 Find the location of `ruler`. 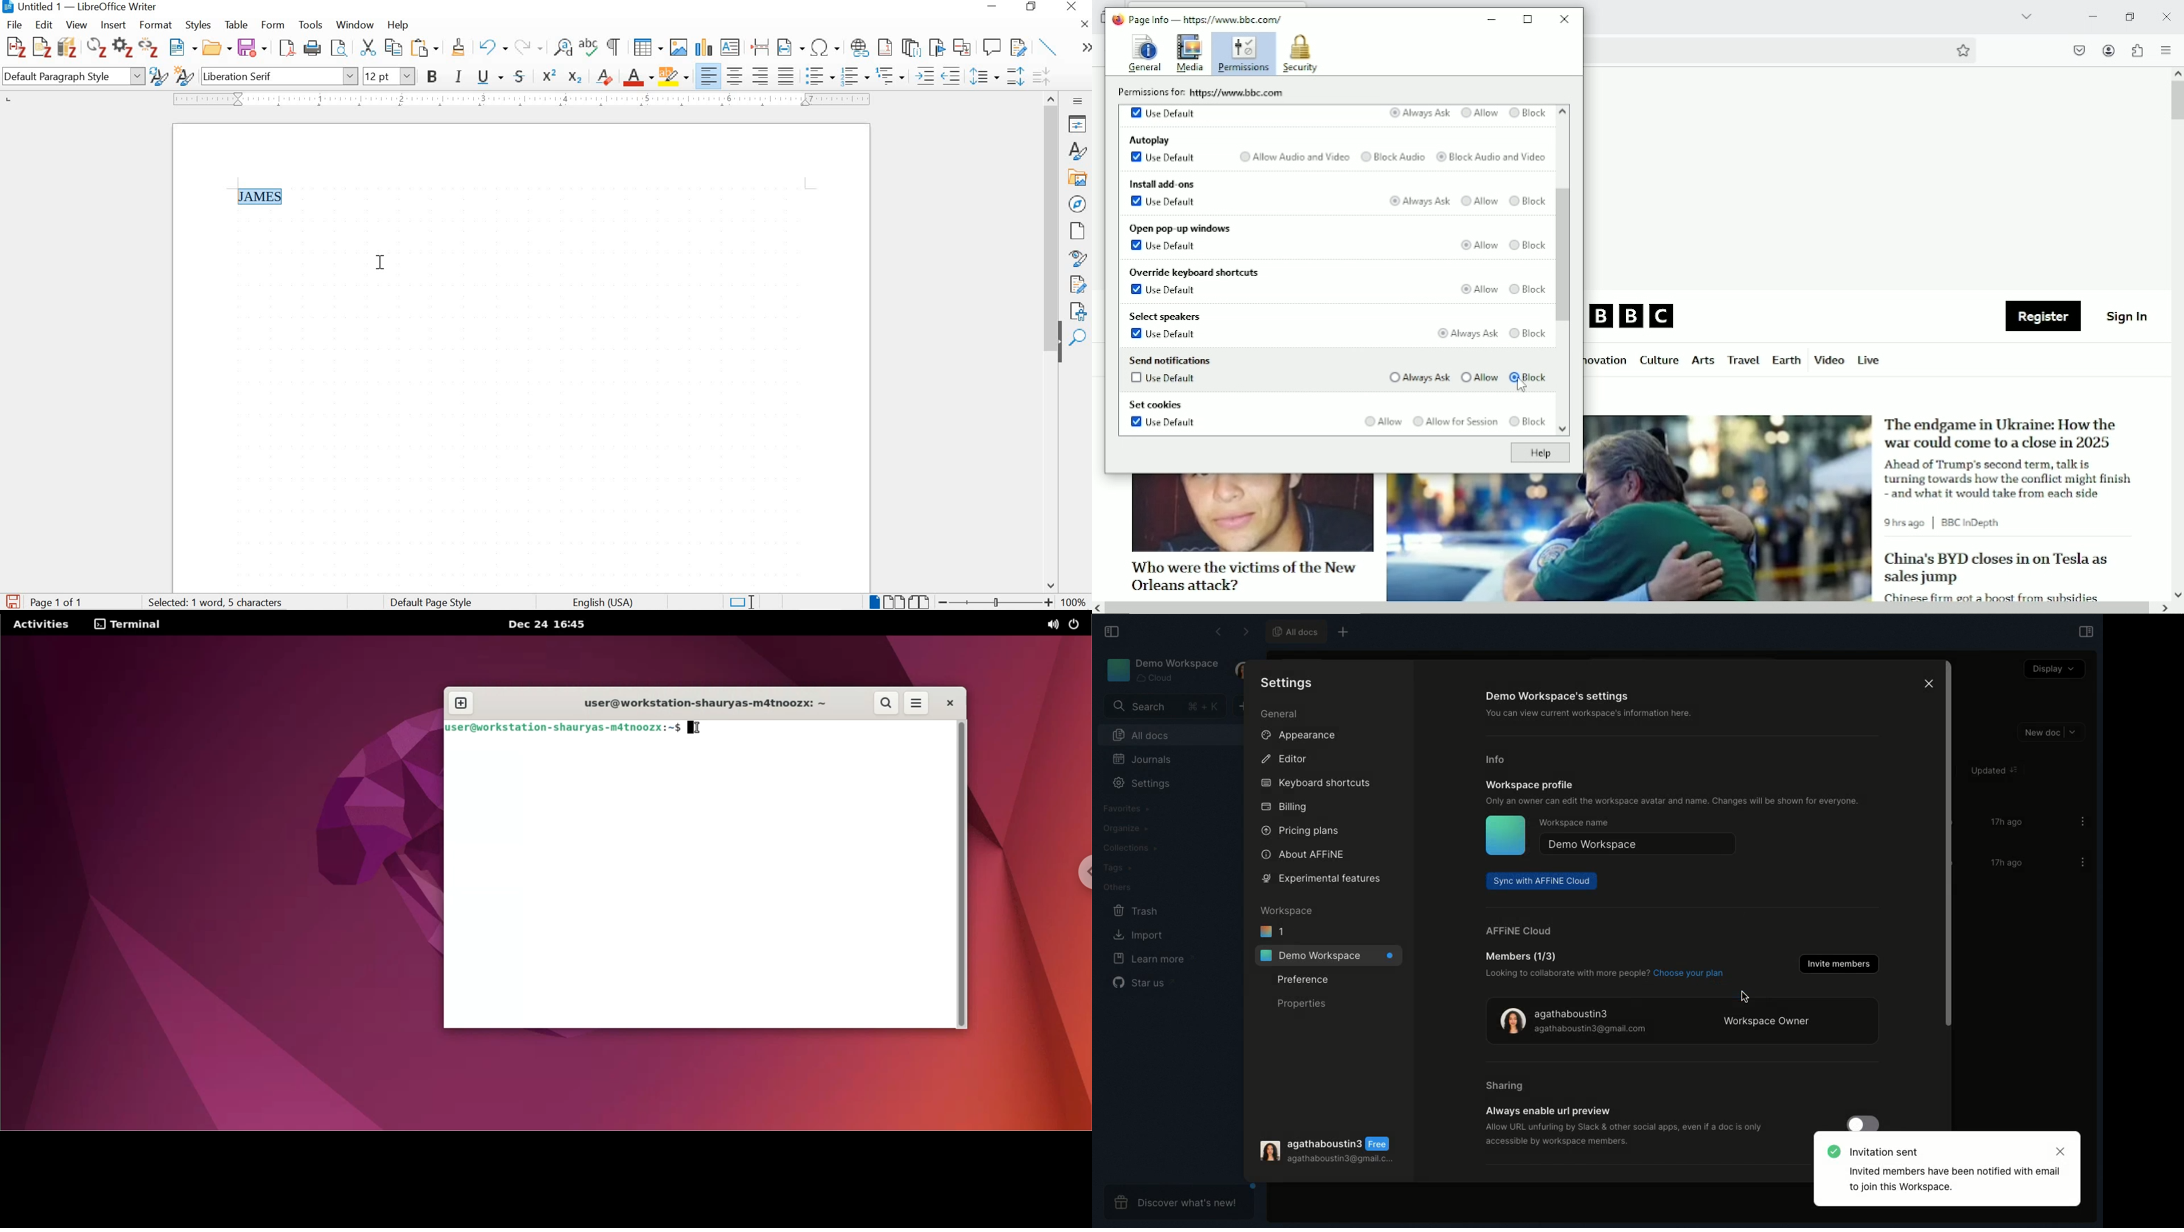

ruler is located at coordinates (519, 100).